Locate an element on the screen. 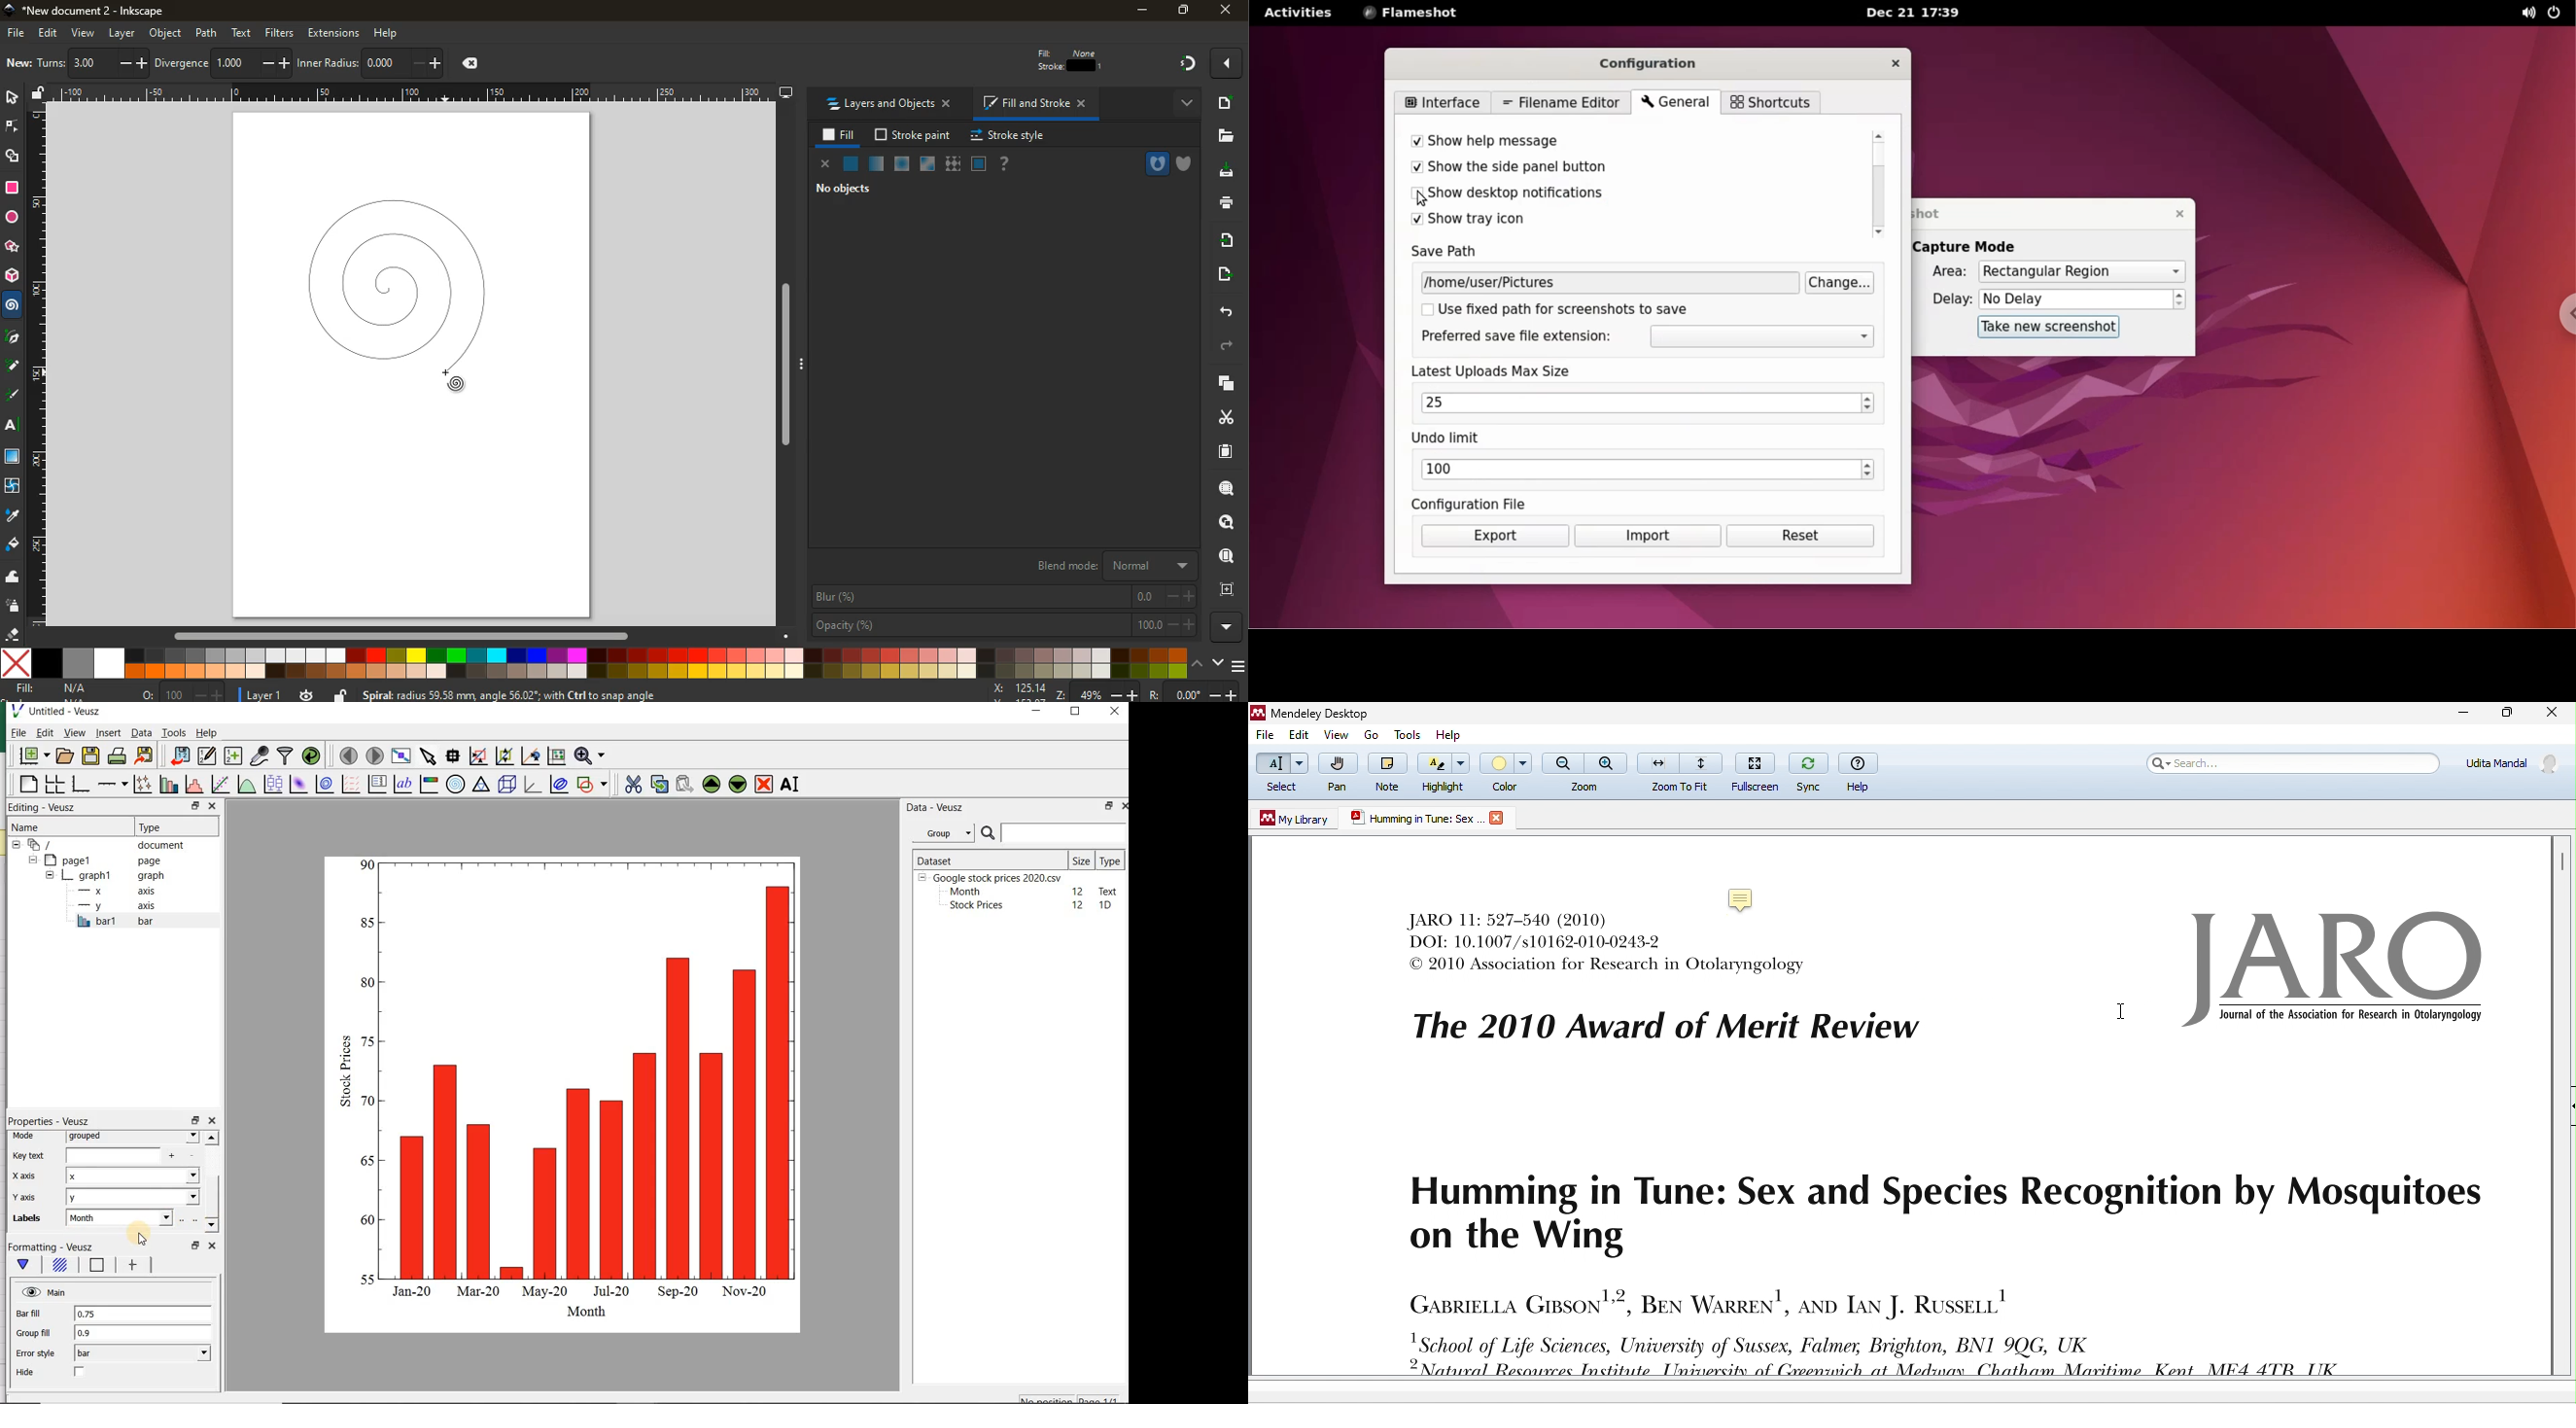 Image resolution: width=2576 pixels, height=1428 pixels. Type is located at coordinates (167, 826).